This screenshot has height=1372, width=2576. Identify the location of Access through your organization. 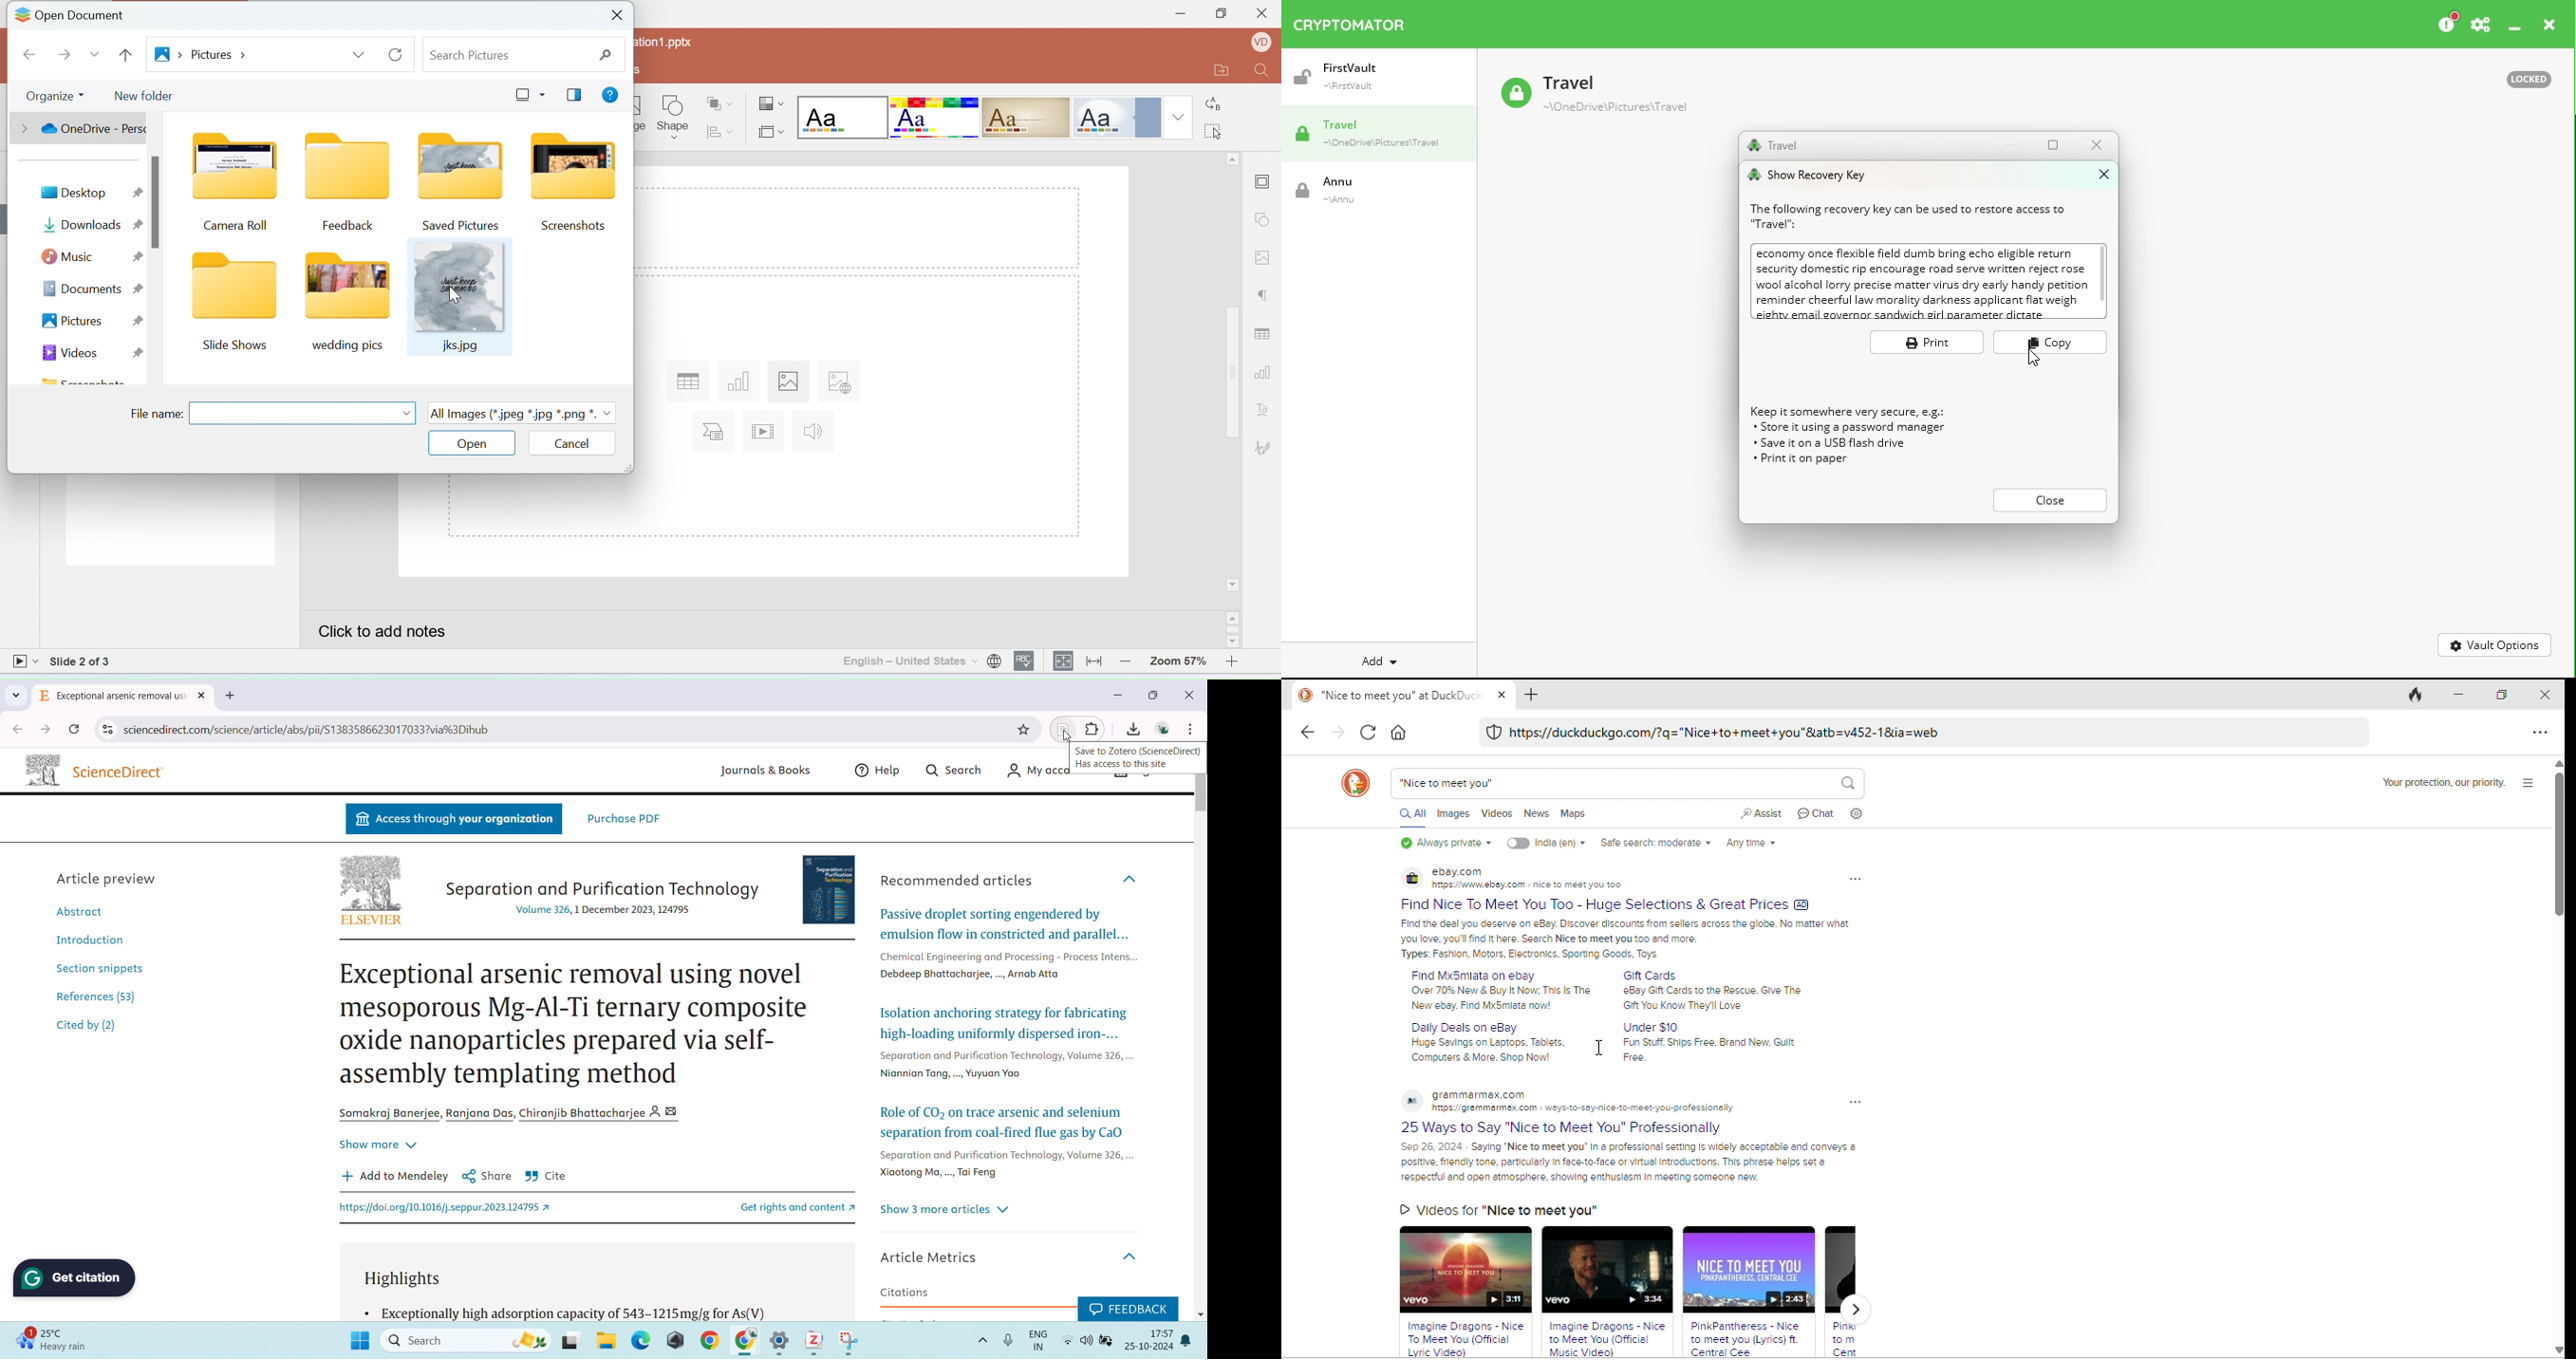
(454, 820).